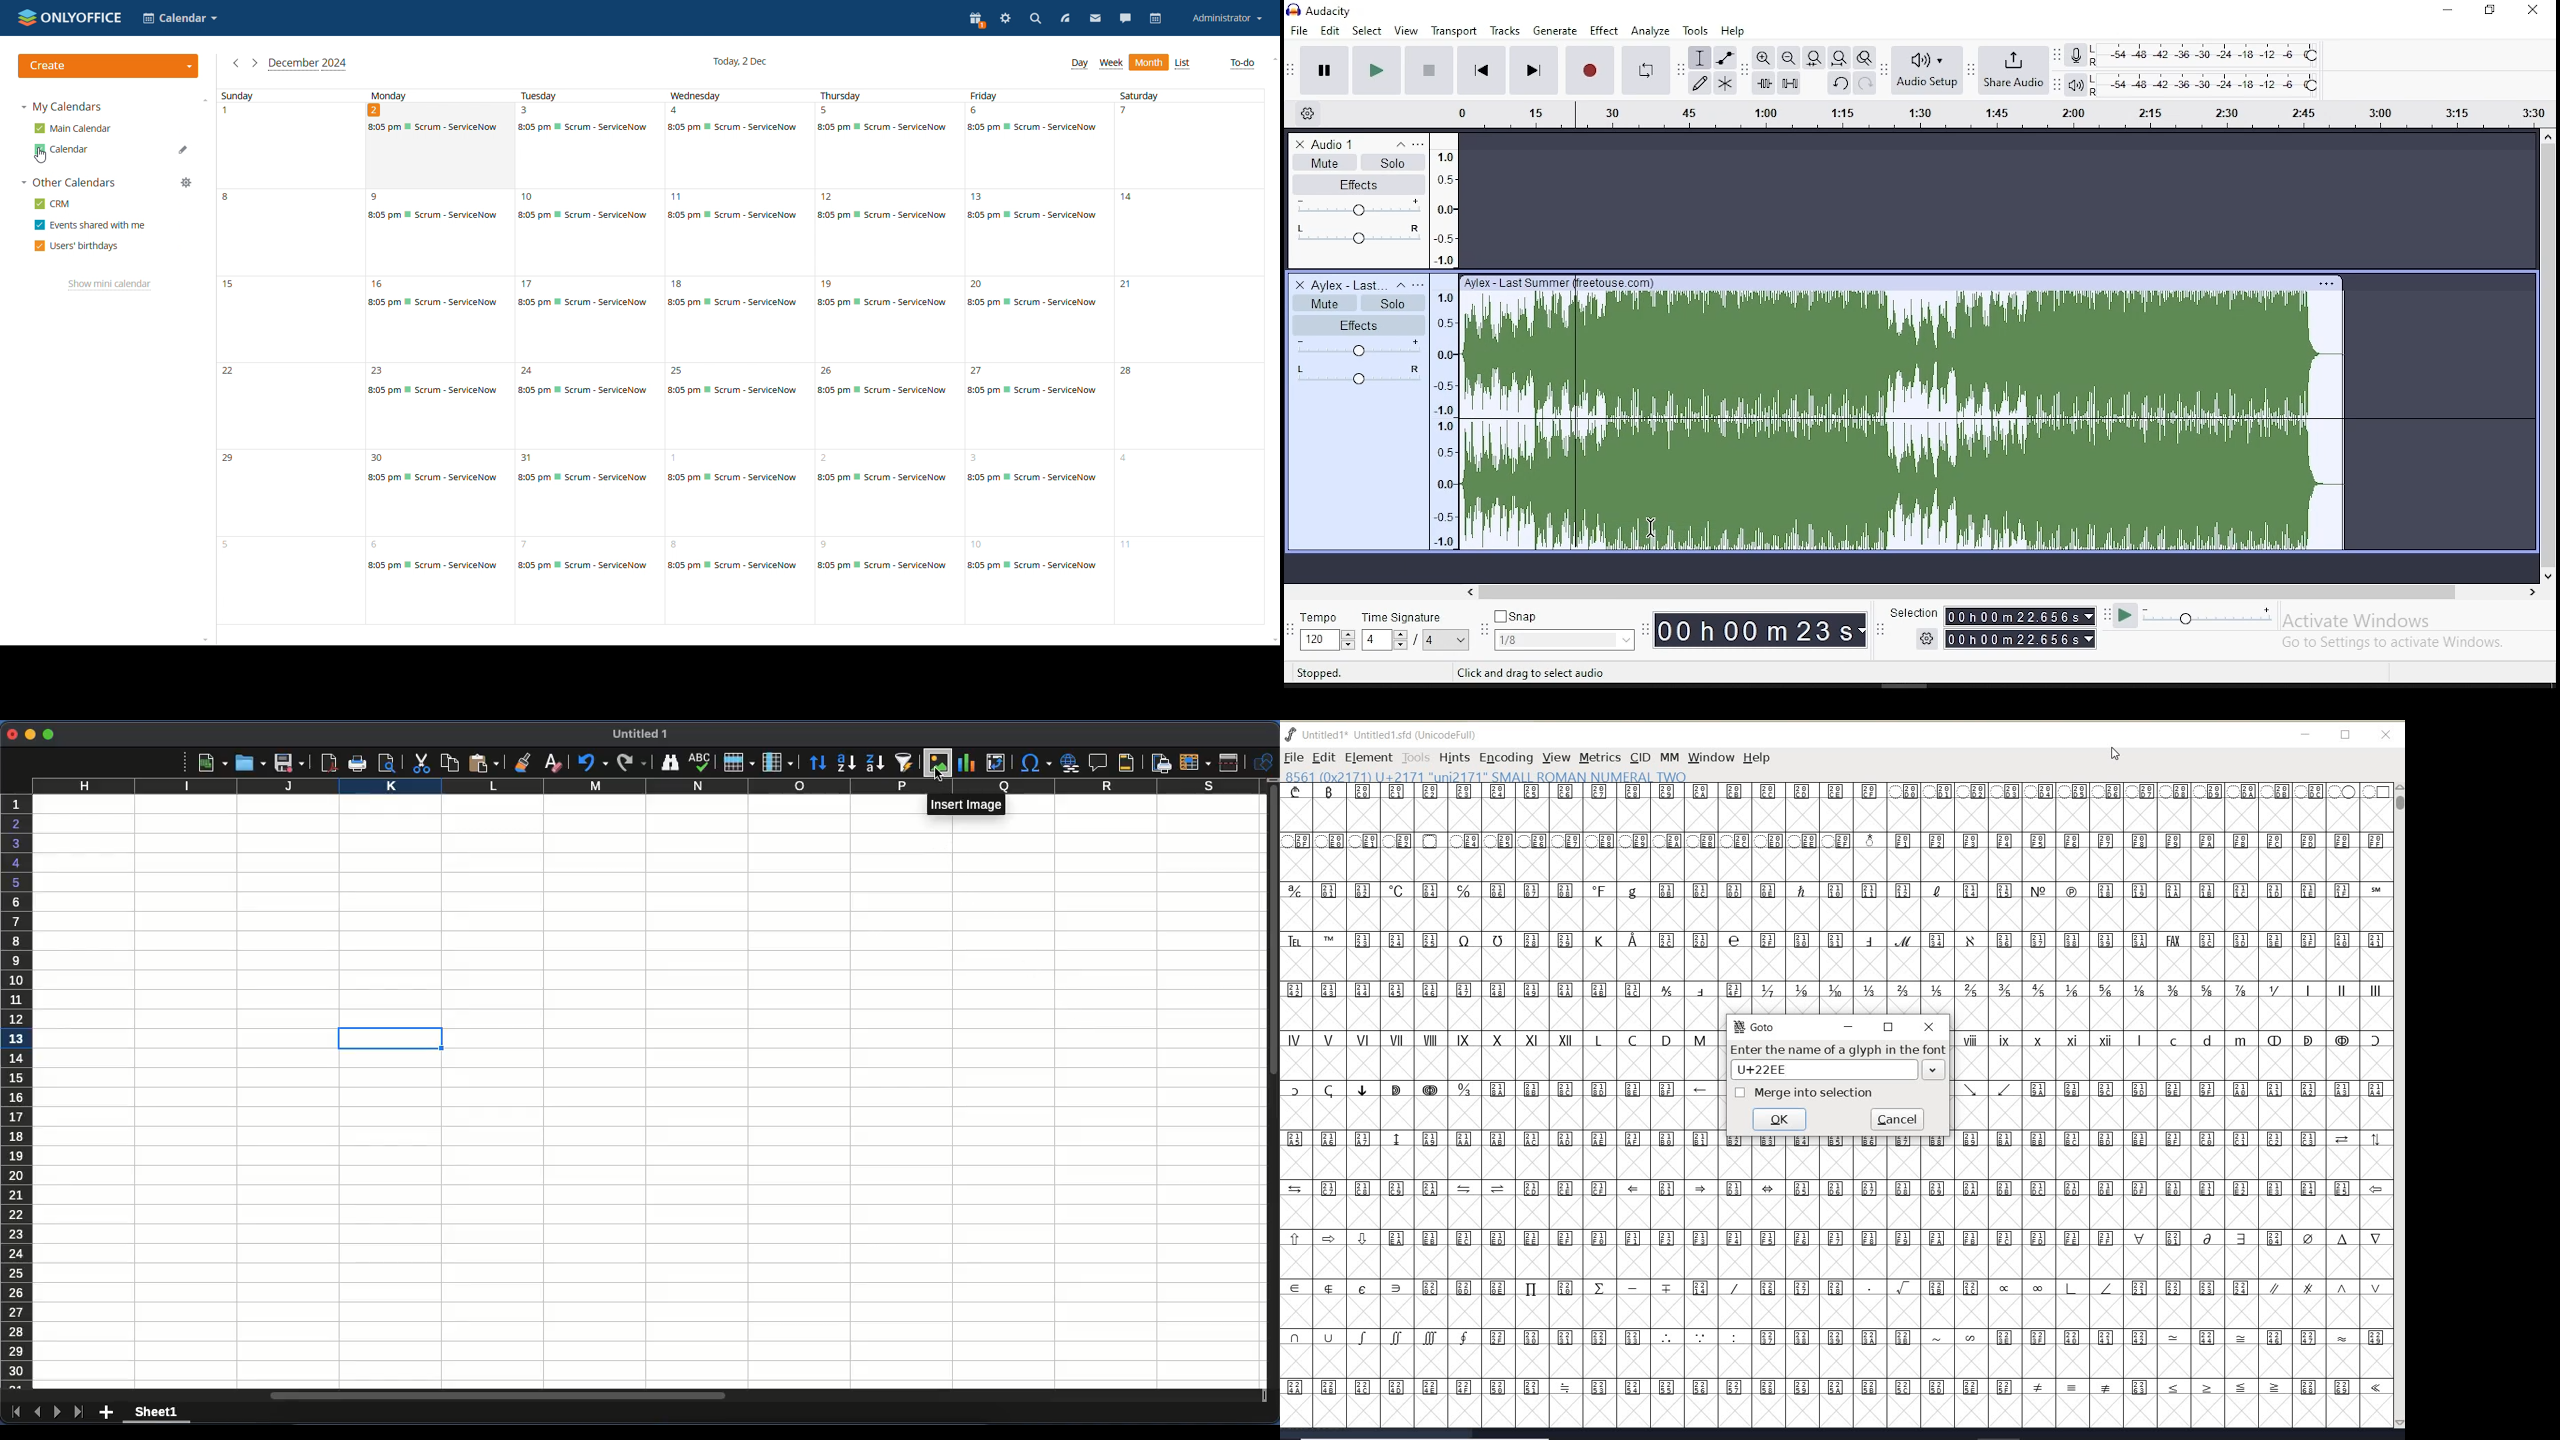 The width and height of the screenshot is (2576, 1456). I want to click on Seeker, so click(1446, 340).